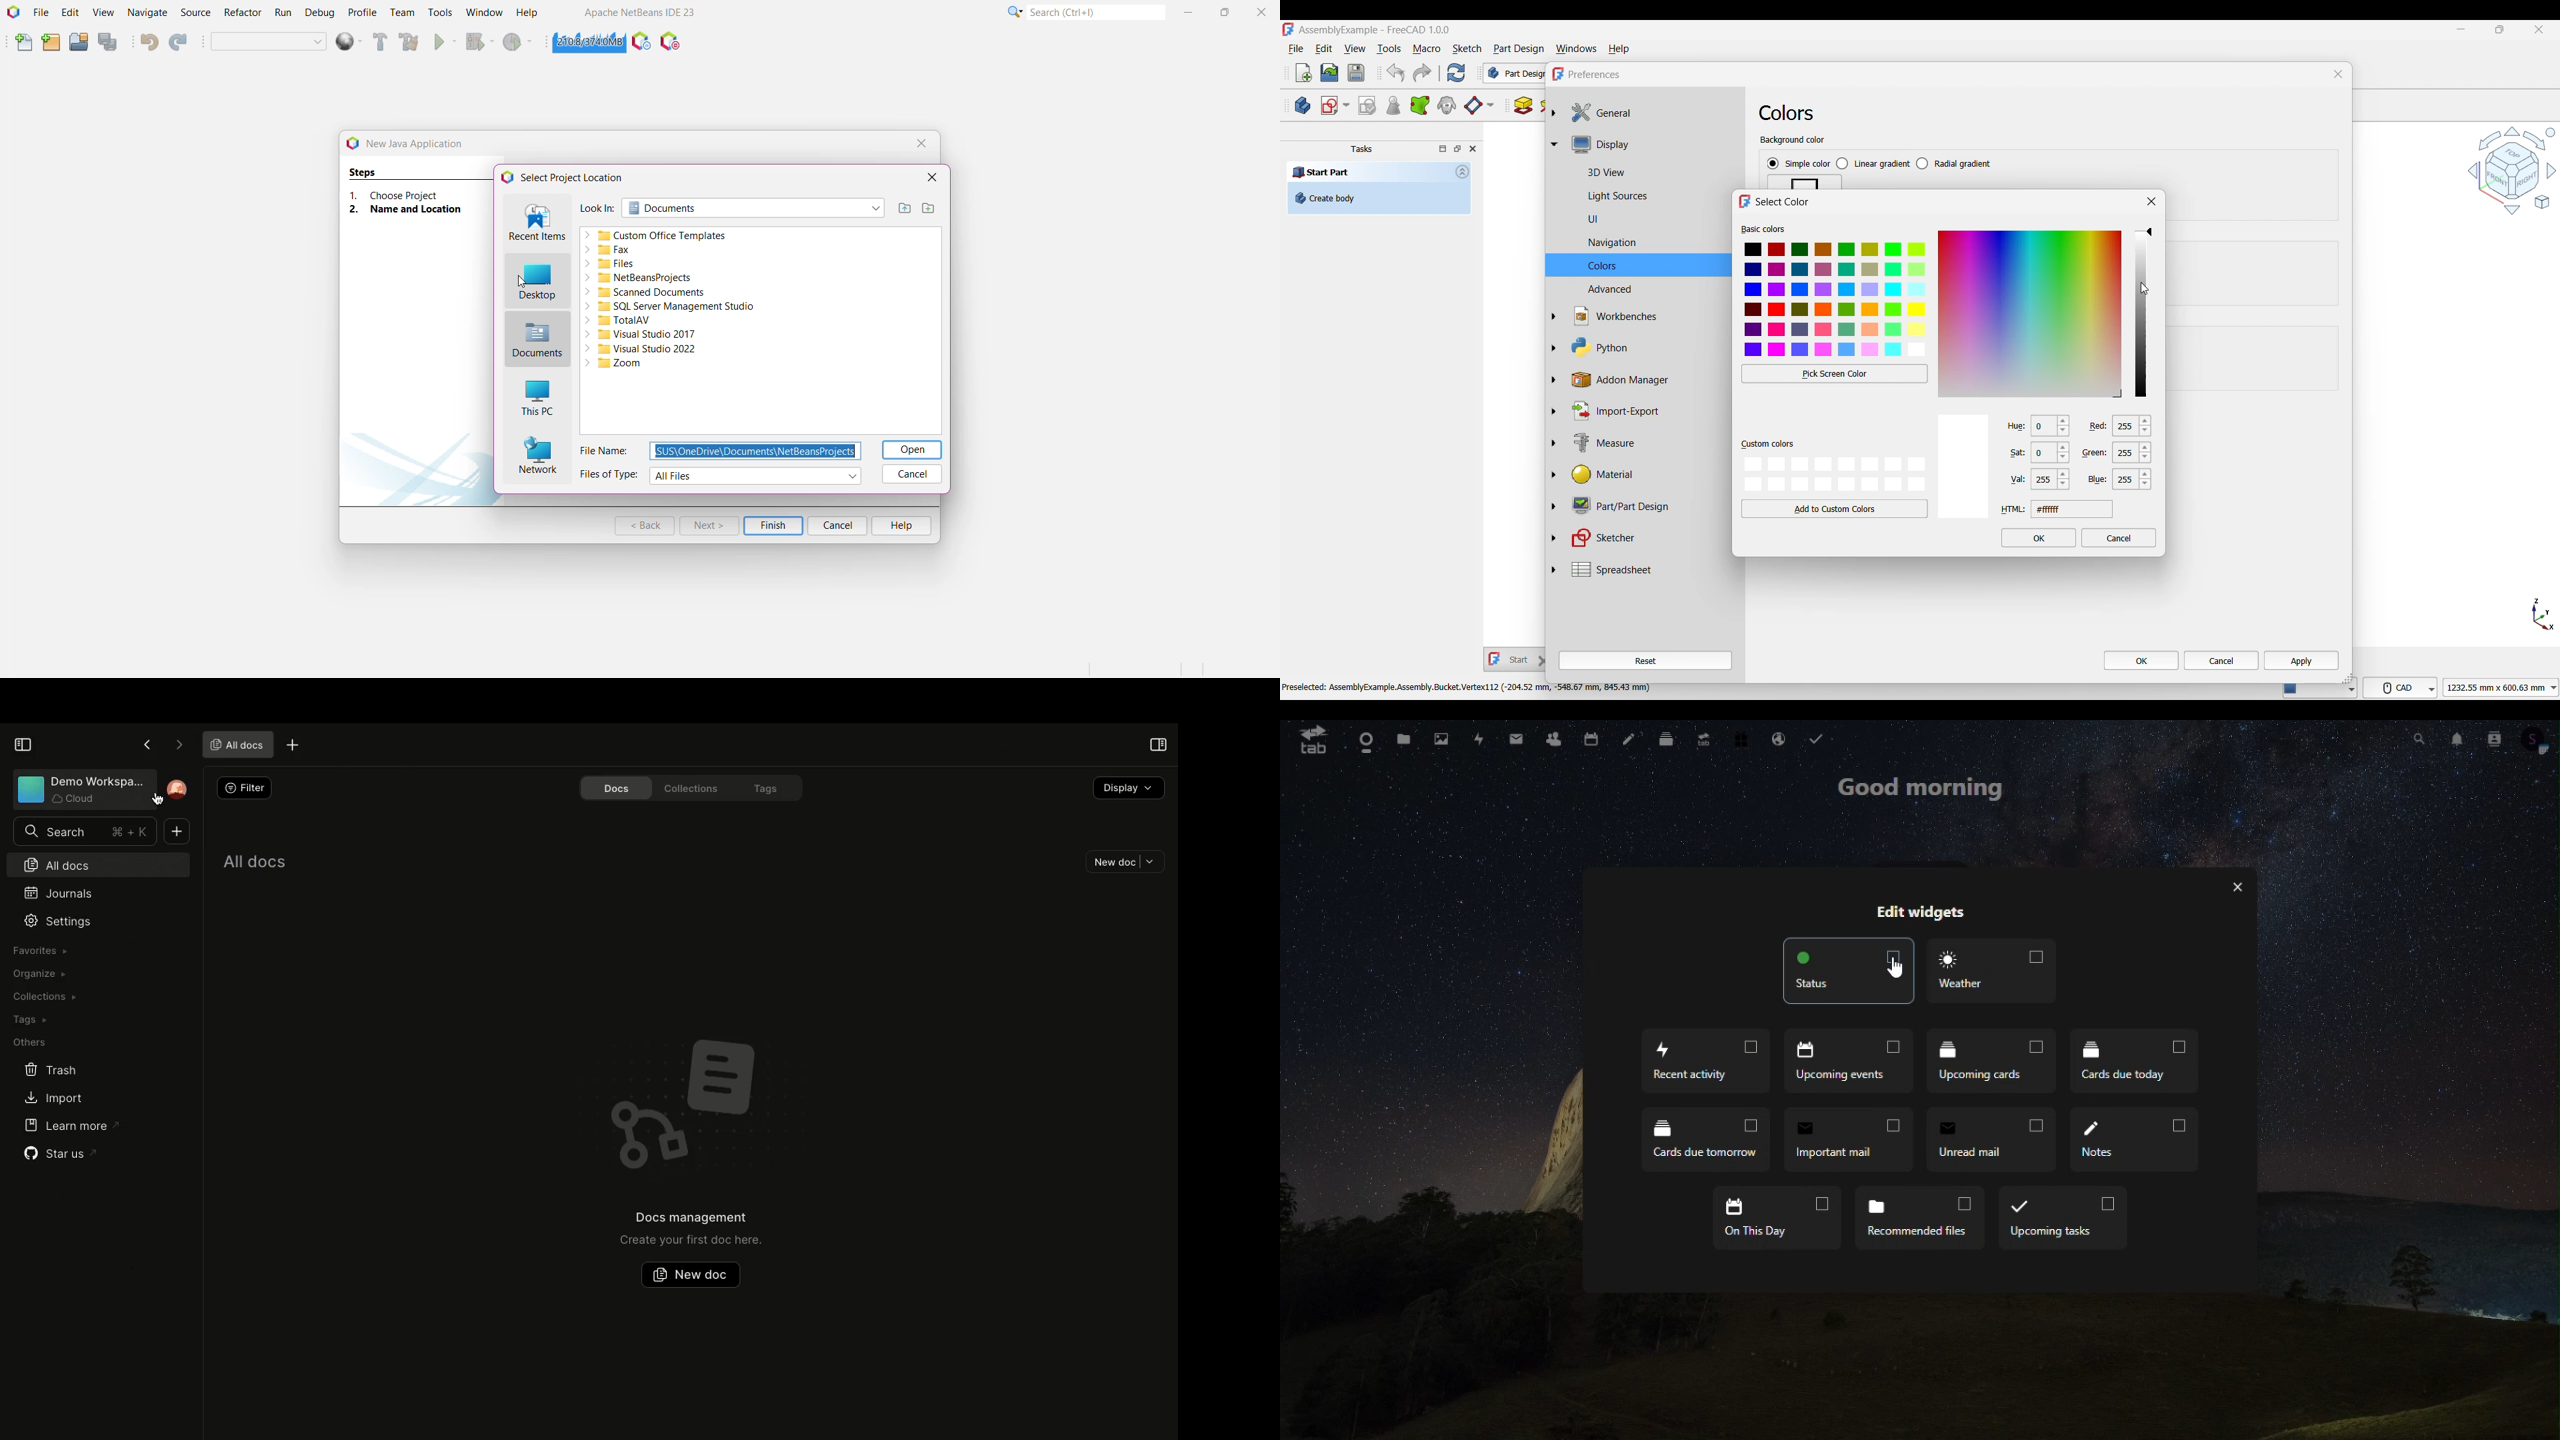 Image resolution: width=2576 pixels, height=1456 pixels. Describe the element at coordinates (2072, 509) in the screenshot. I see `Text box` at that location.